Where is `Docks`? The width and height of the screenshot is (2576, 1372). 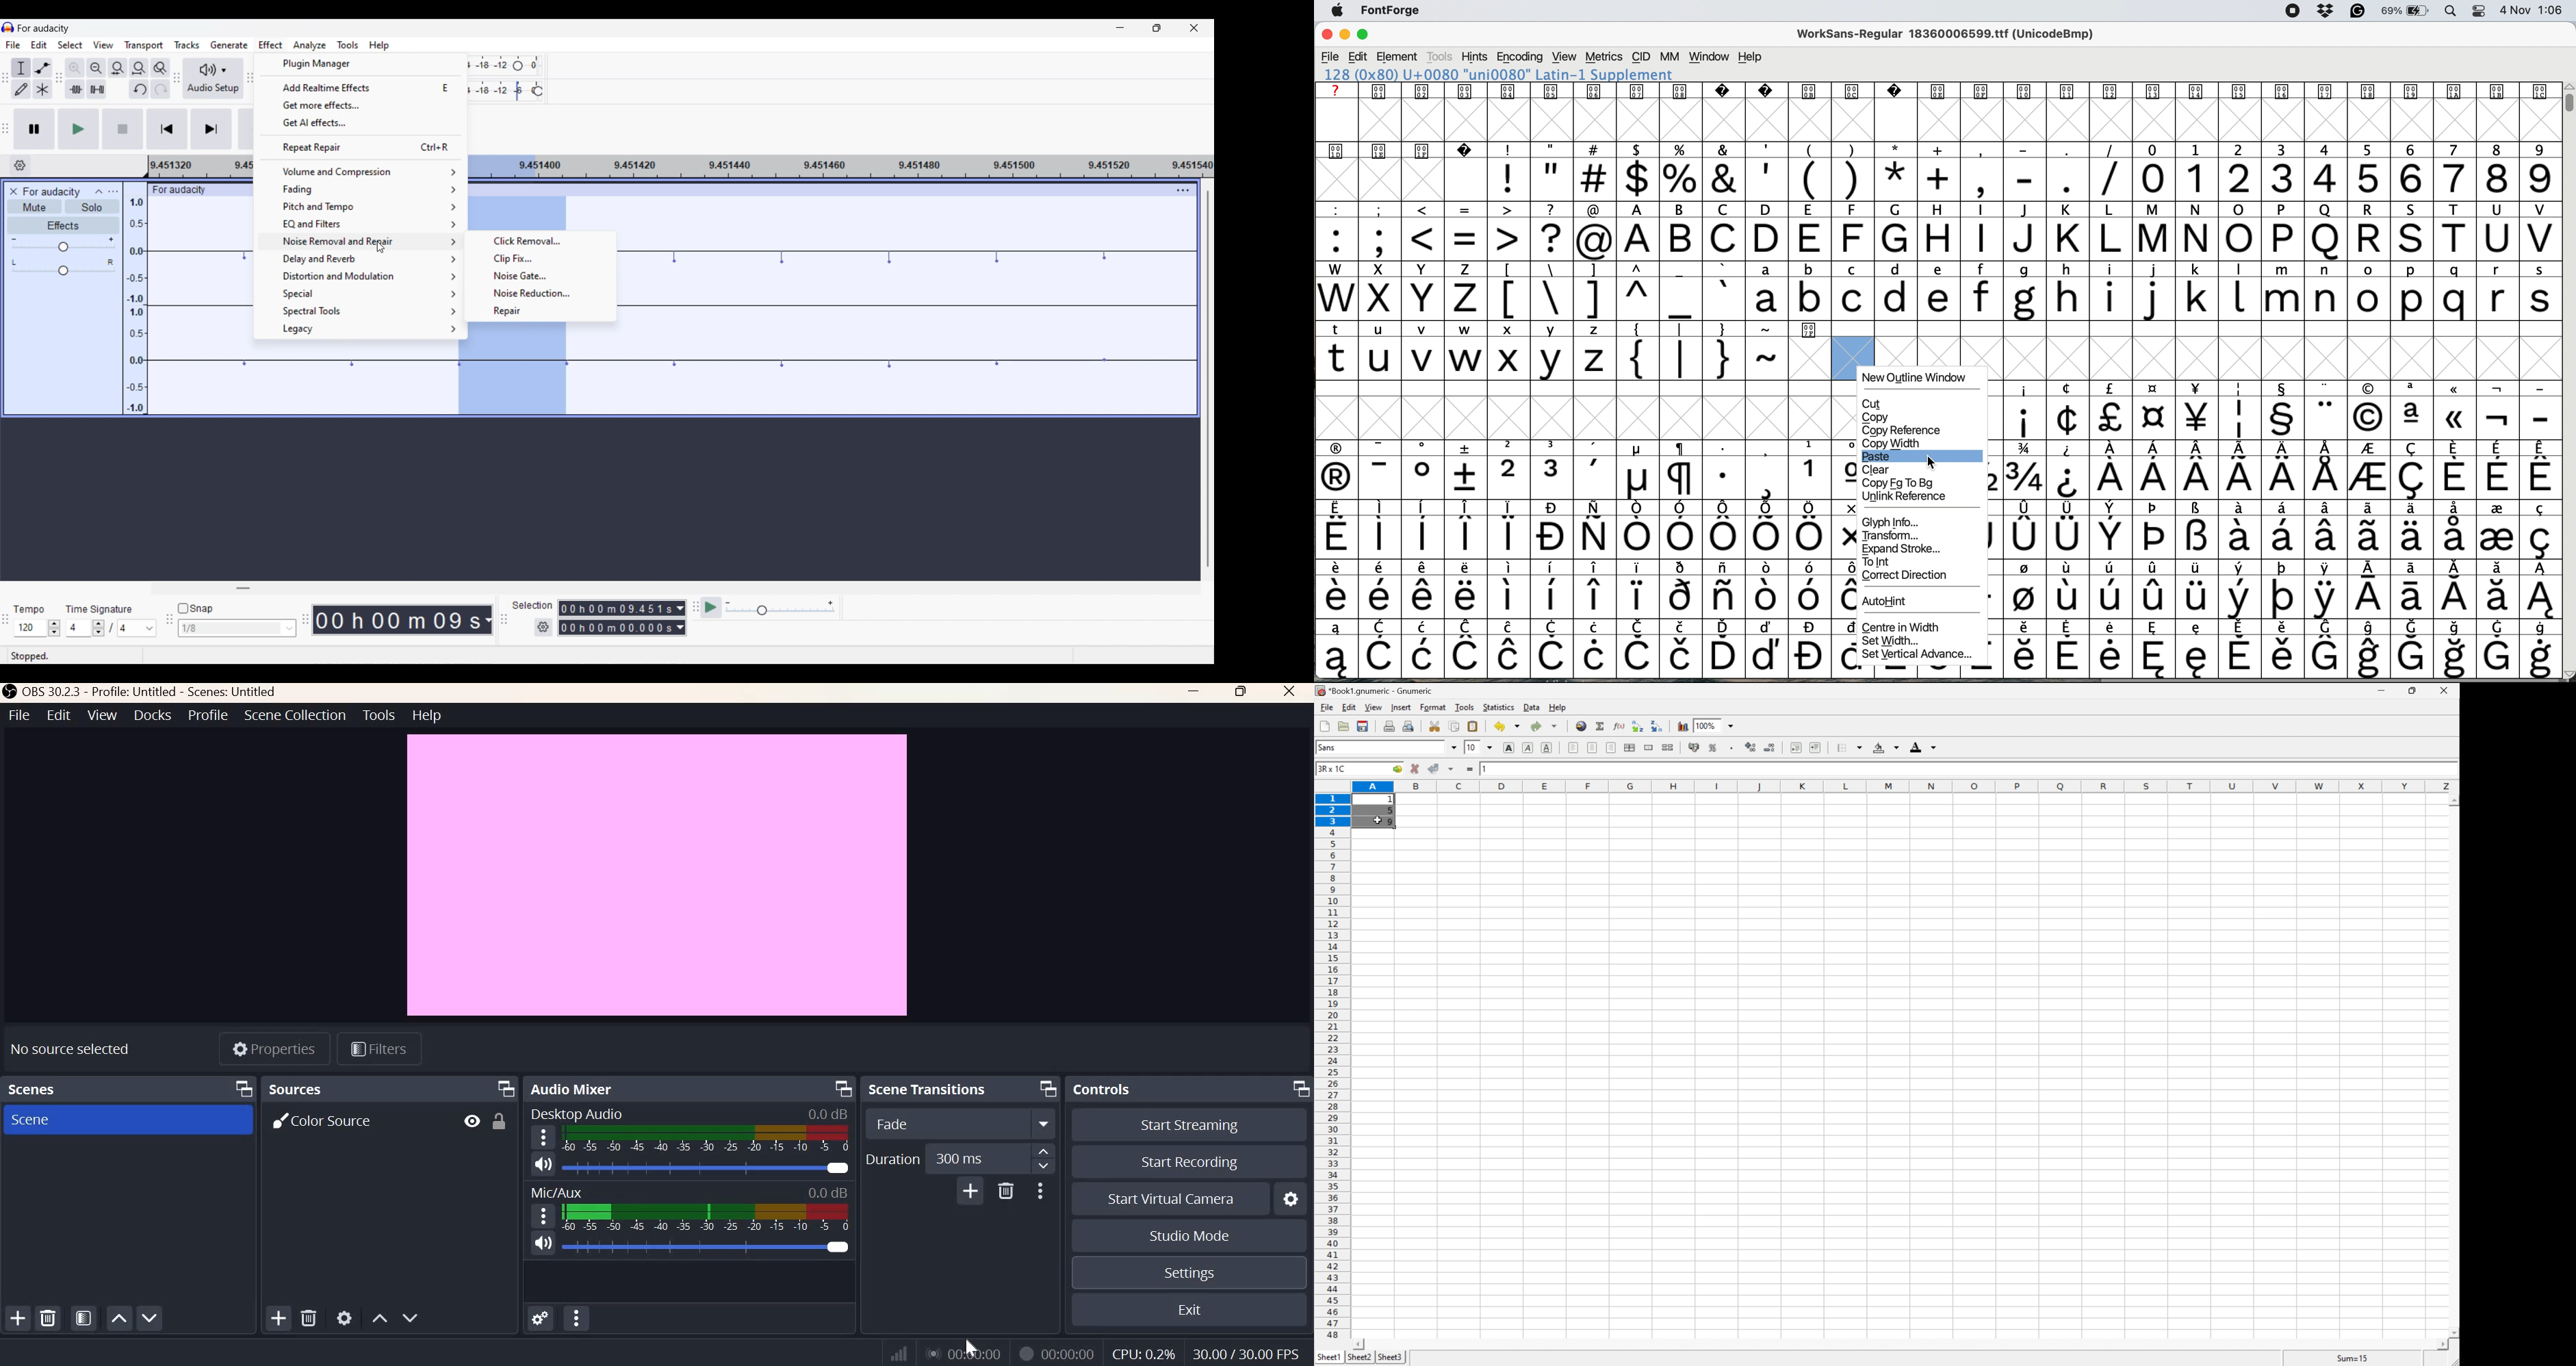 Docks is located at coordinates (152, 716).